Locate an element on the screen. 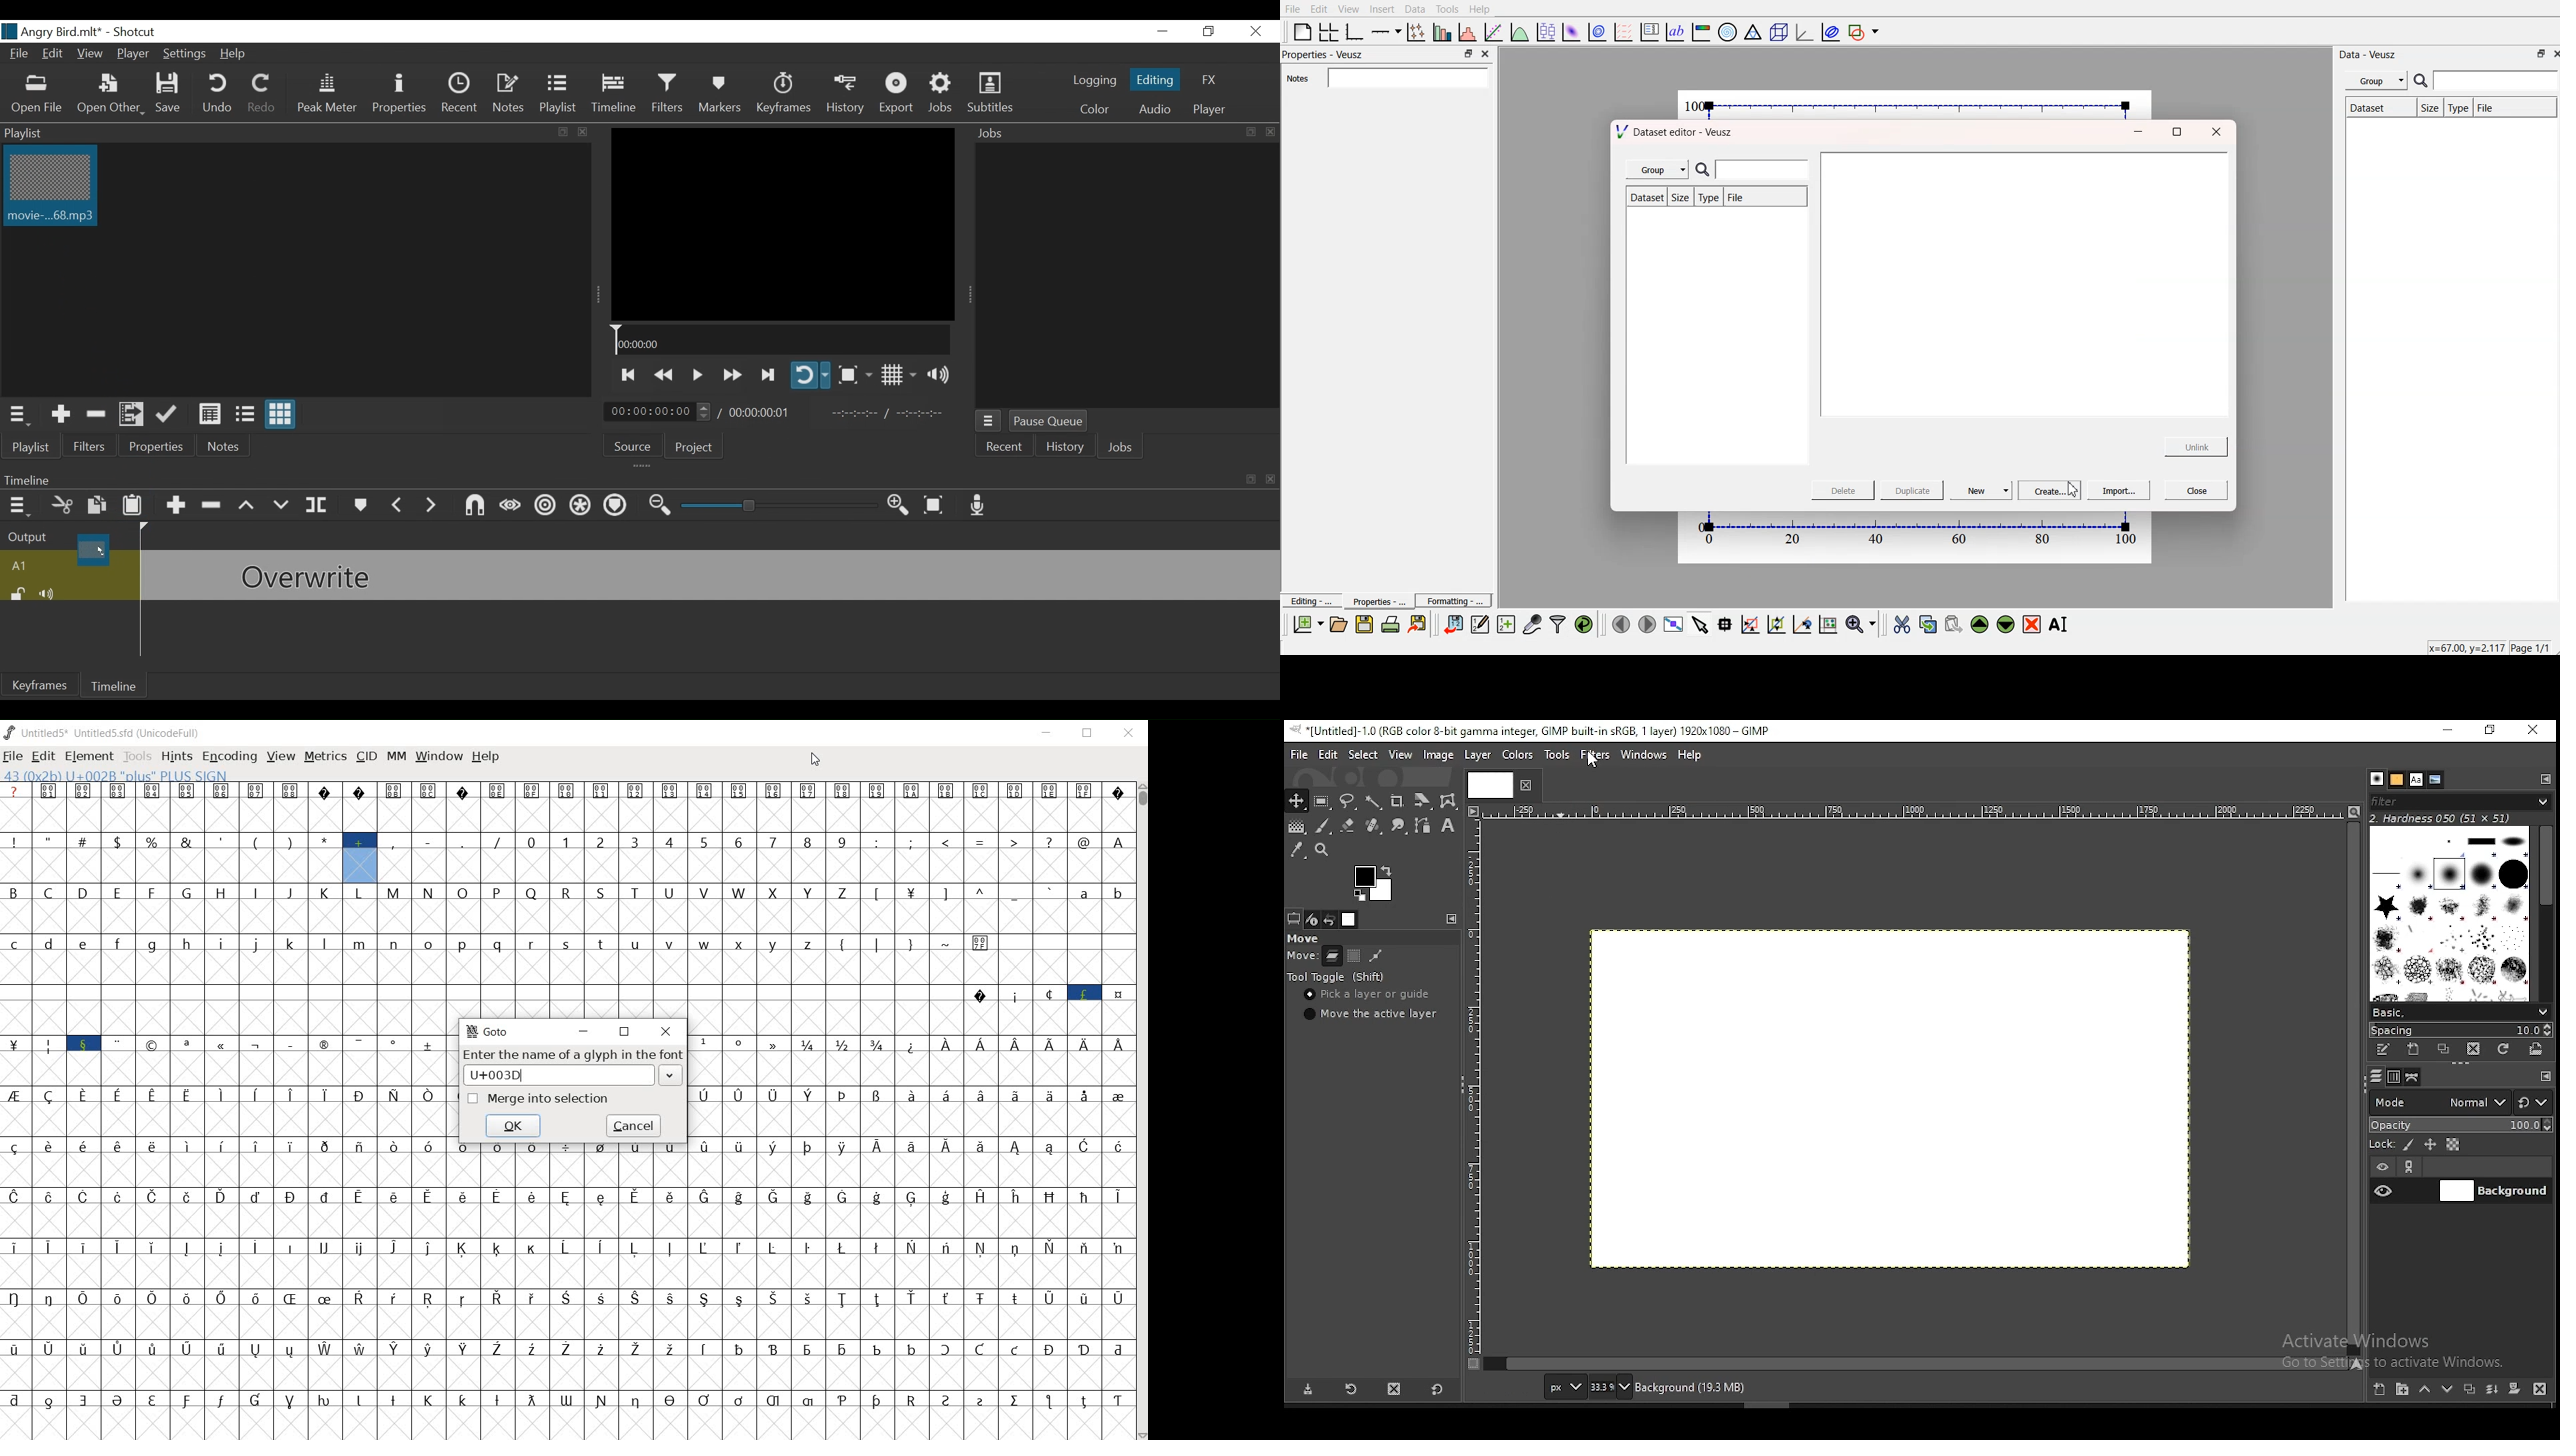 Image resolution: width=2576 pixels, height=1456 pixels. close is located at coordinates (580, 131).